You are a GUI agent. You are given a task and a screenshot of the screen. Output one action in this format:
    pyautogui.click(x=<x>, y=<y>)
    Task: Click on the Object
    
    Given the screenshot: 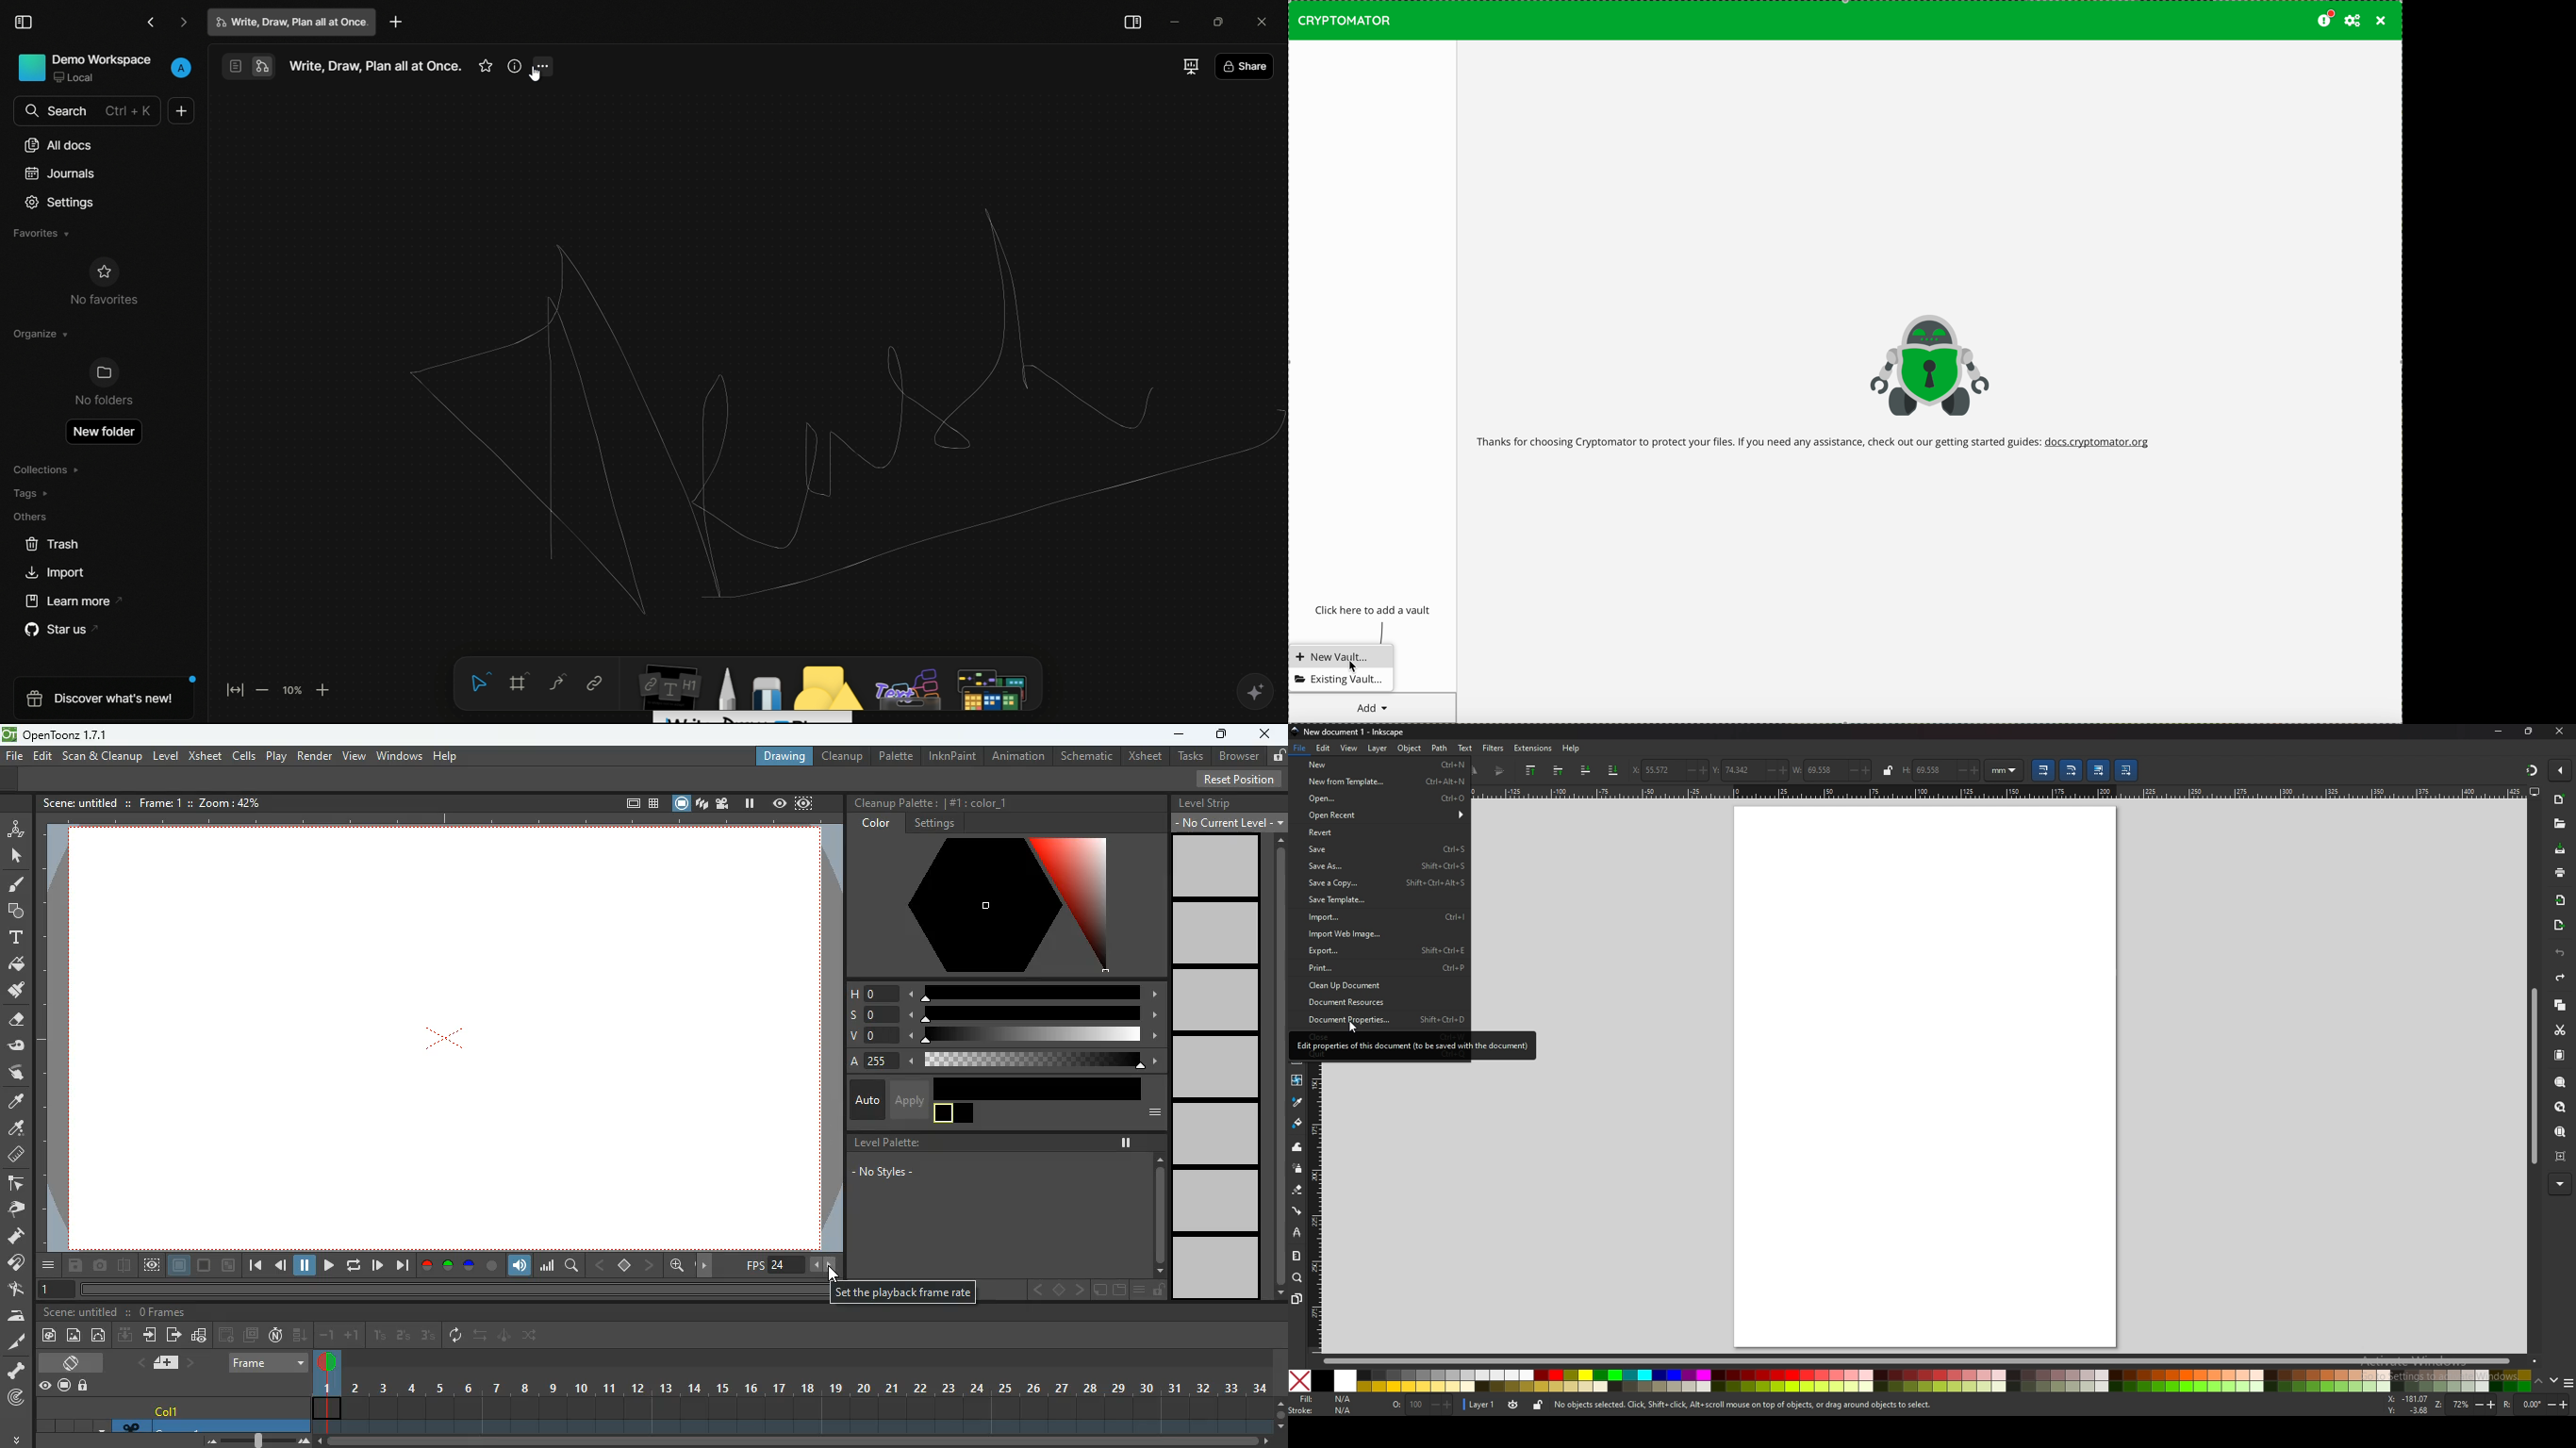 What is the action you would take?
    pyautogui.click(x=1409, y=747)
    